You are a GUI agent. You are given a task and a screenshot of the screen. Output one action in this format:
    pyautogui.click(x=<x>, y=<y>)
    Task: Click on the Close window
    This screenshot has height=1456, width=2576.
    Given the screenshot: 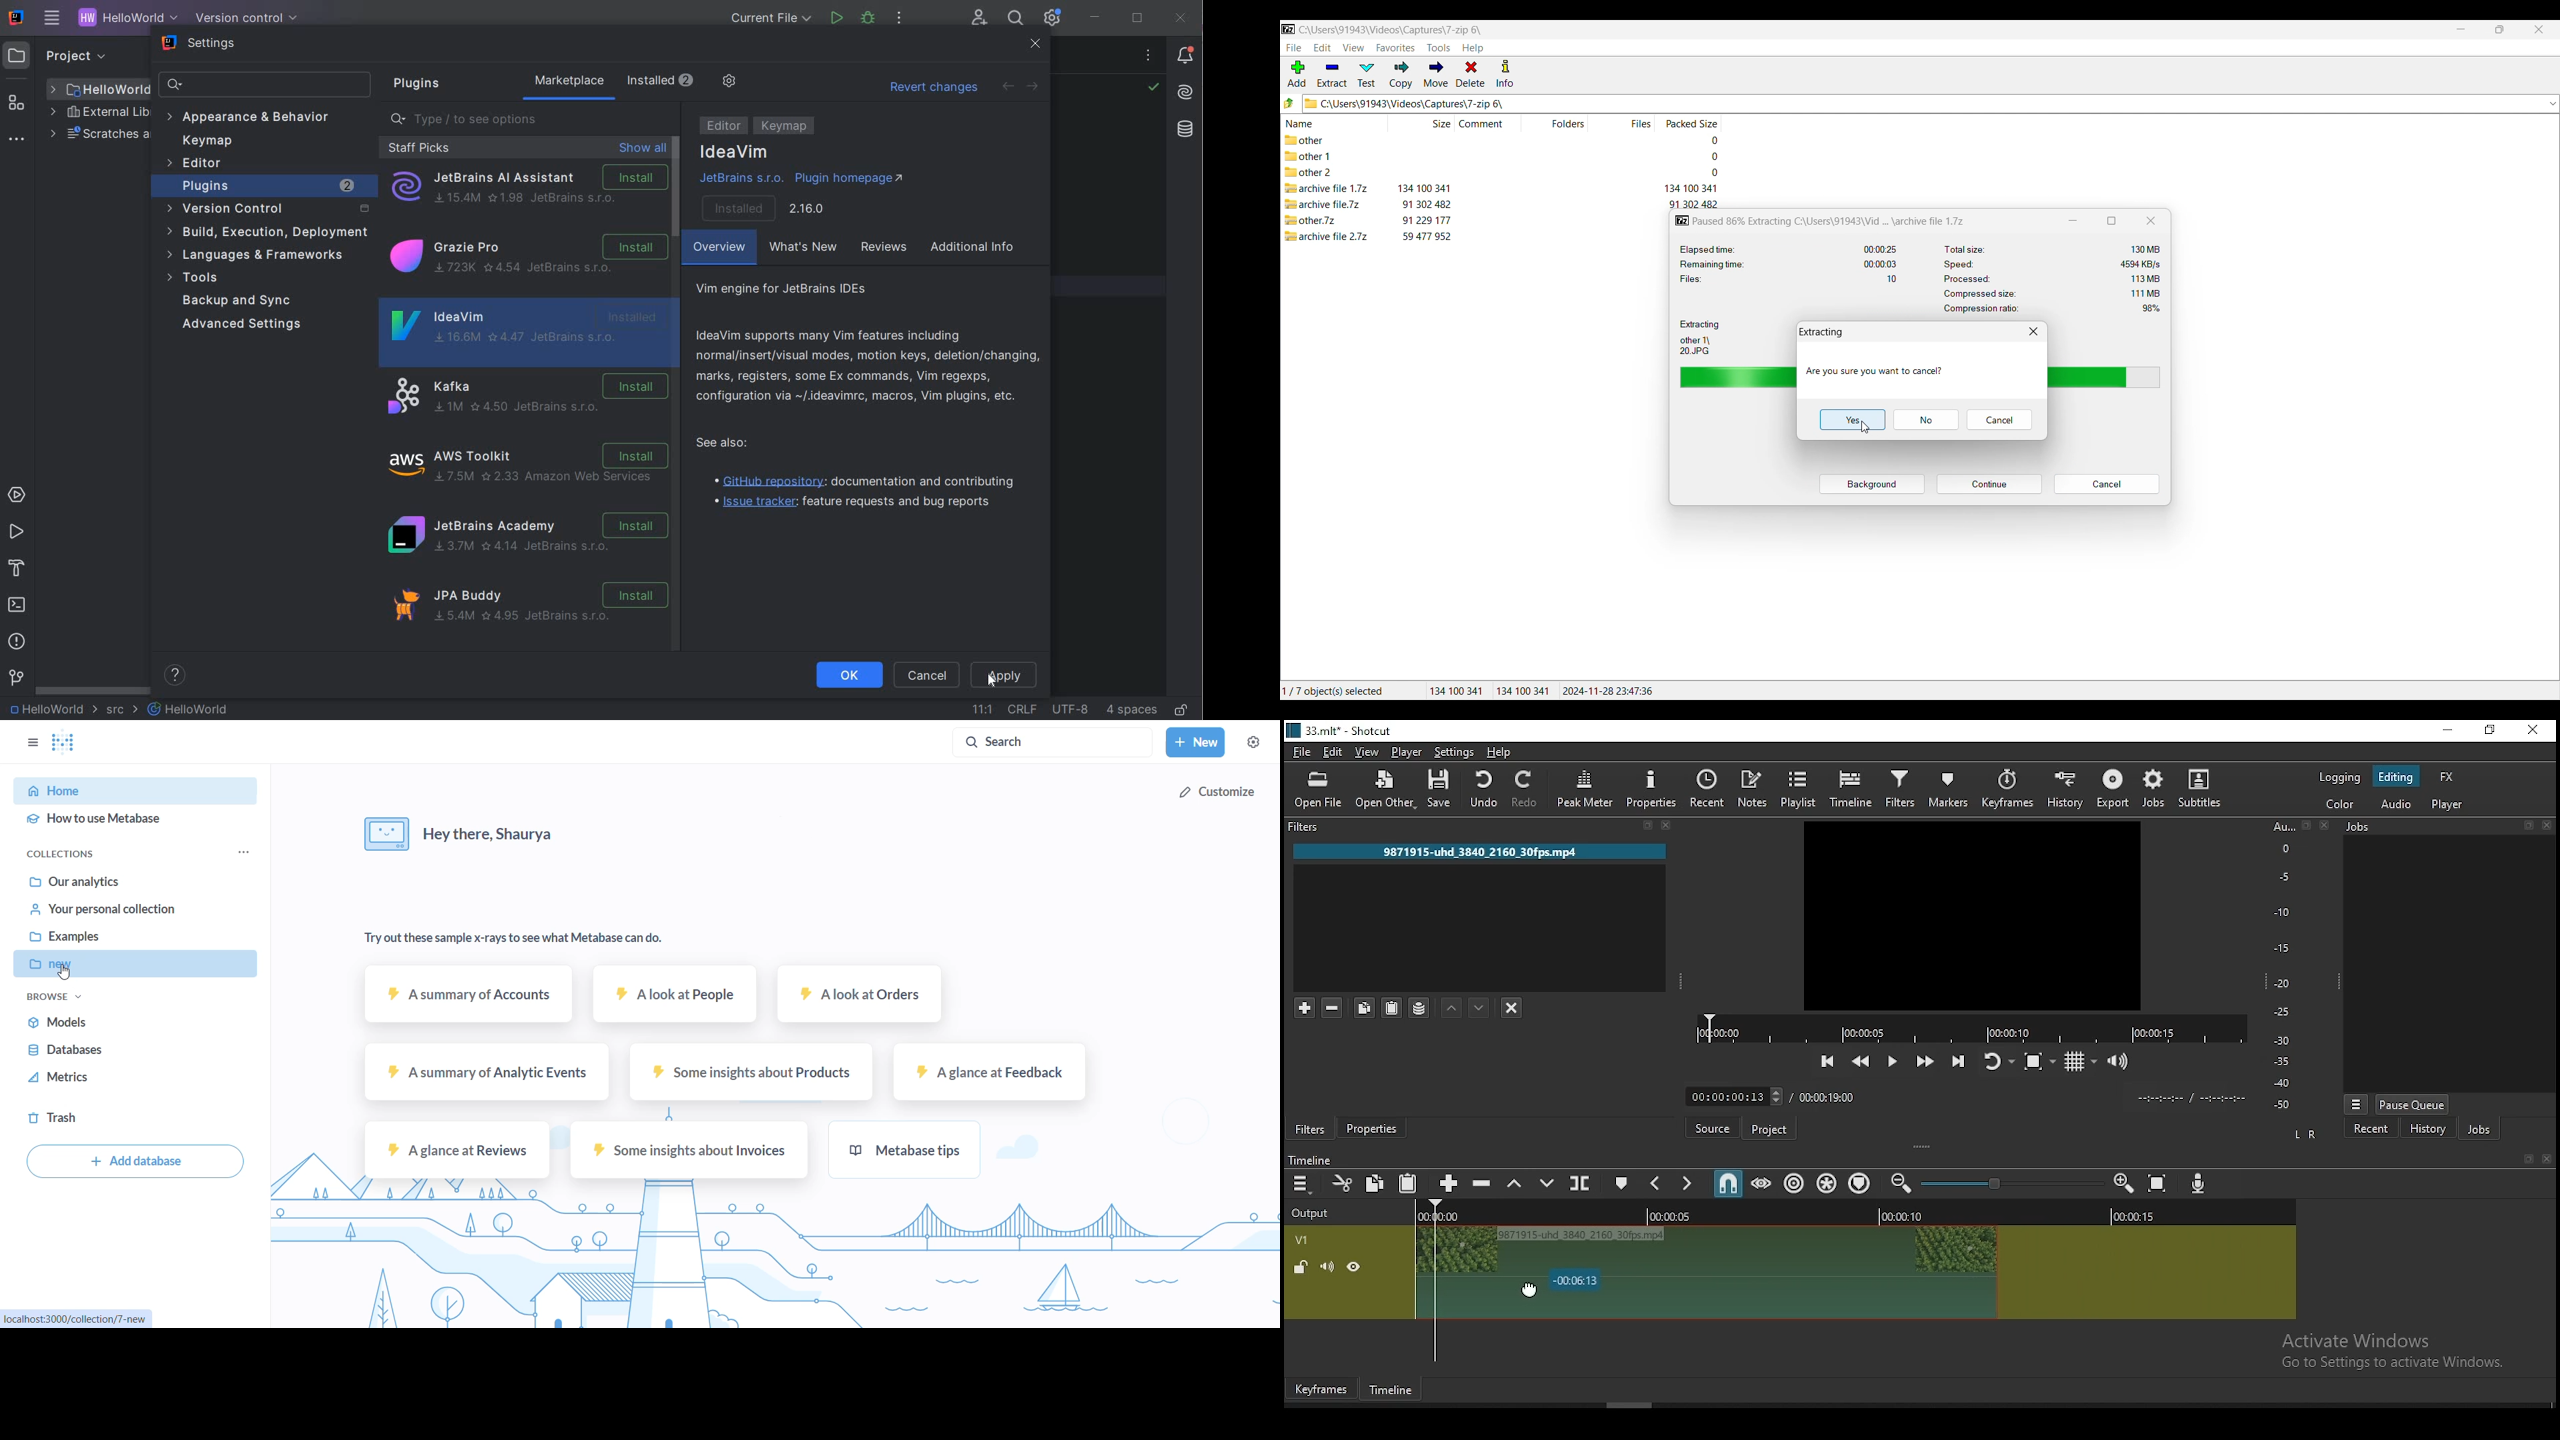 What is the action you would take?
    pyautogui.click(x=2151, y=221)
    